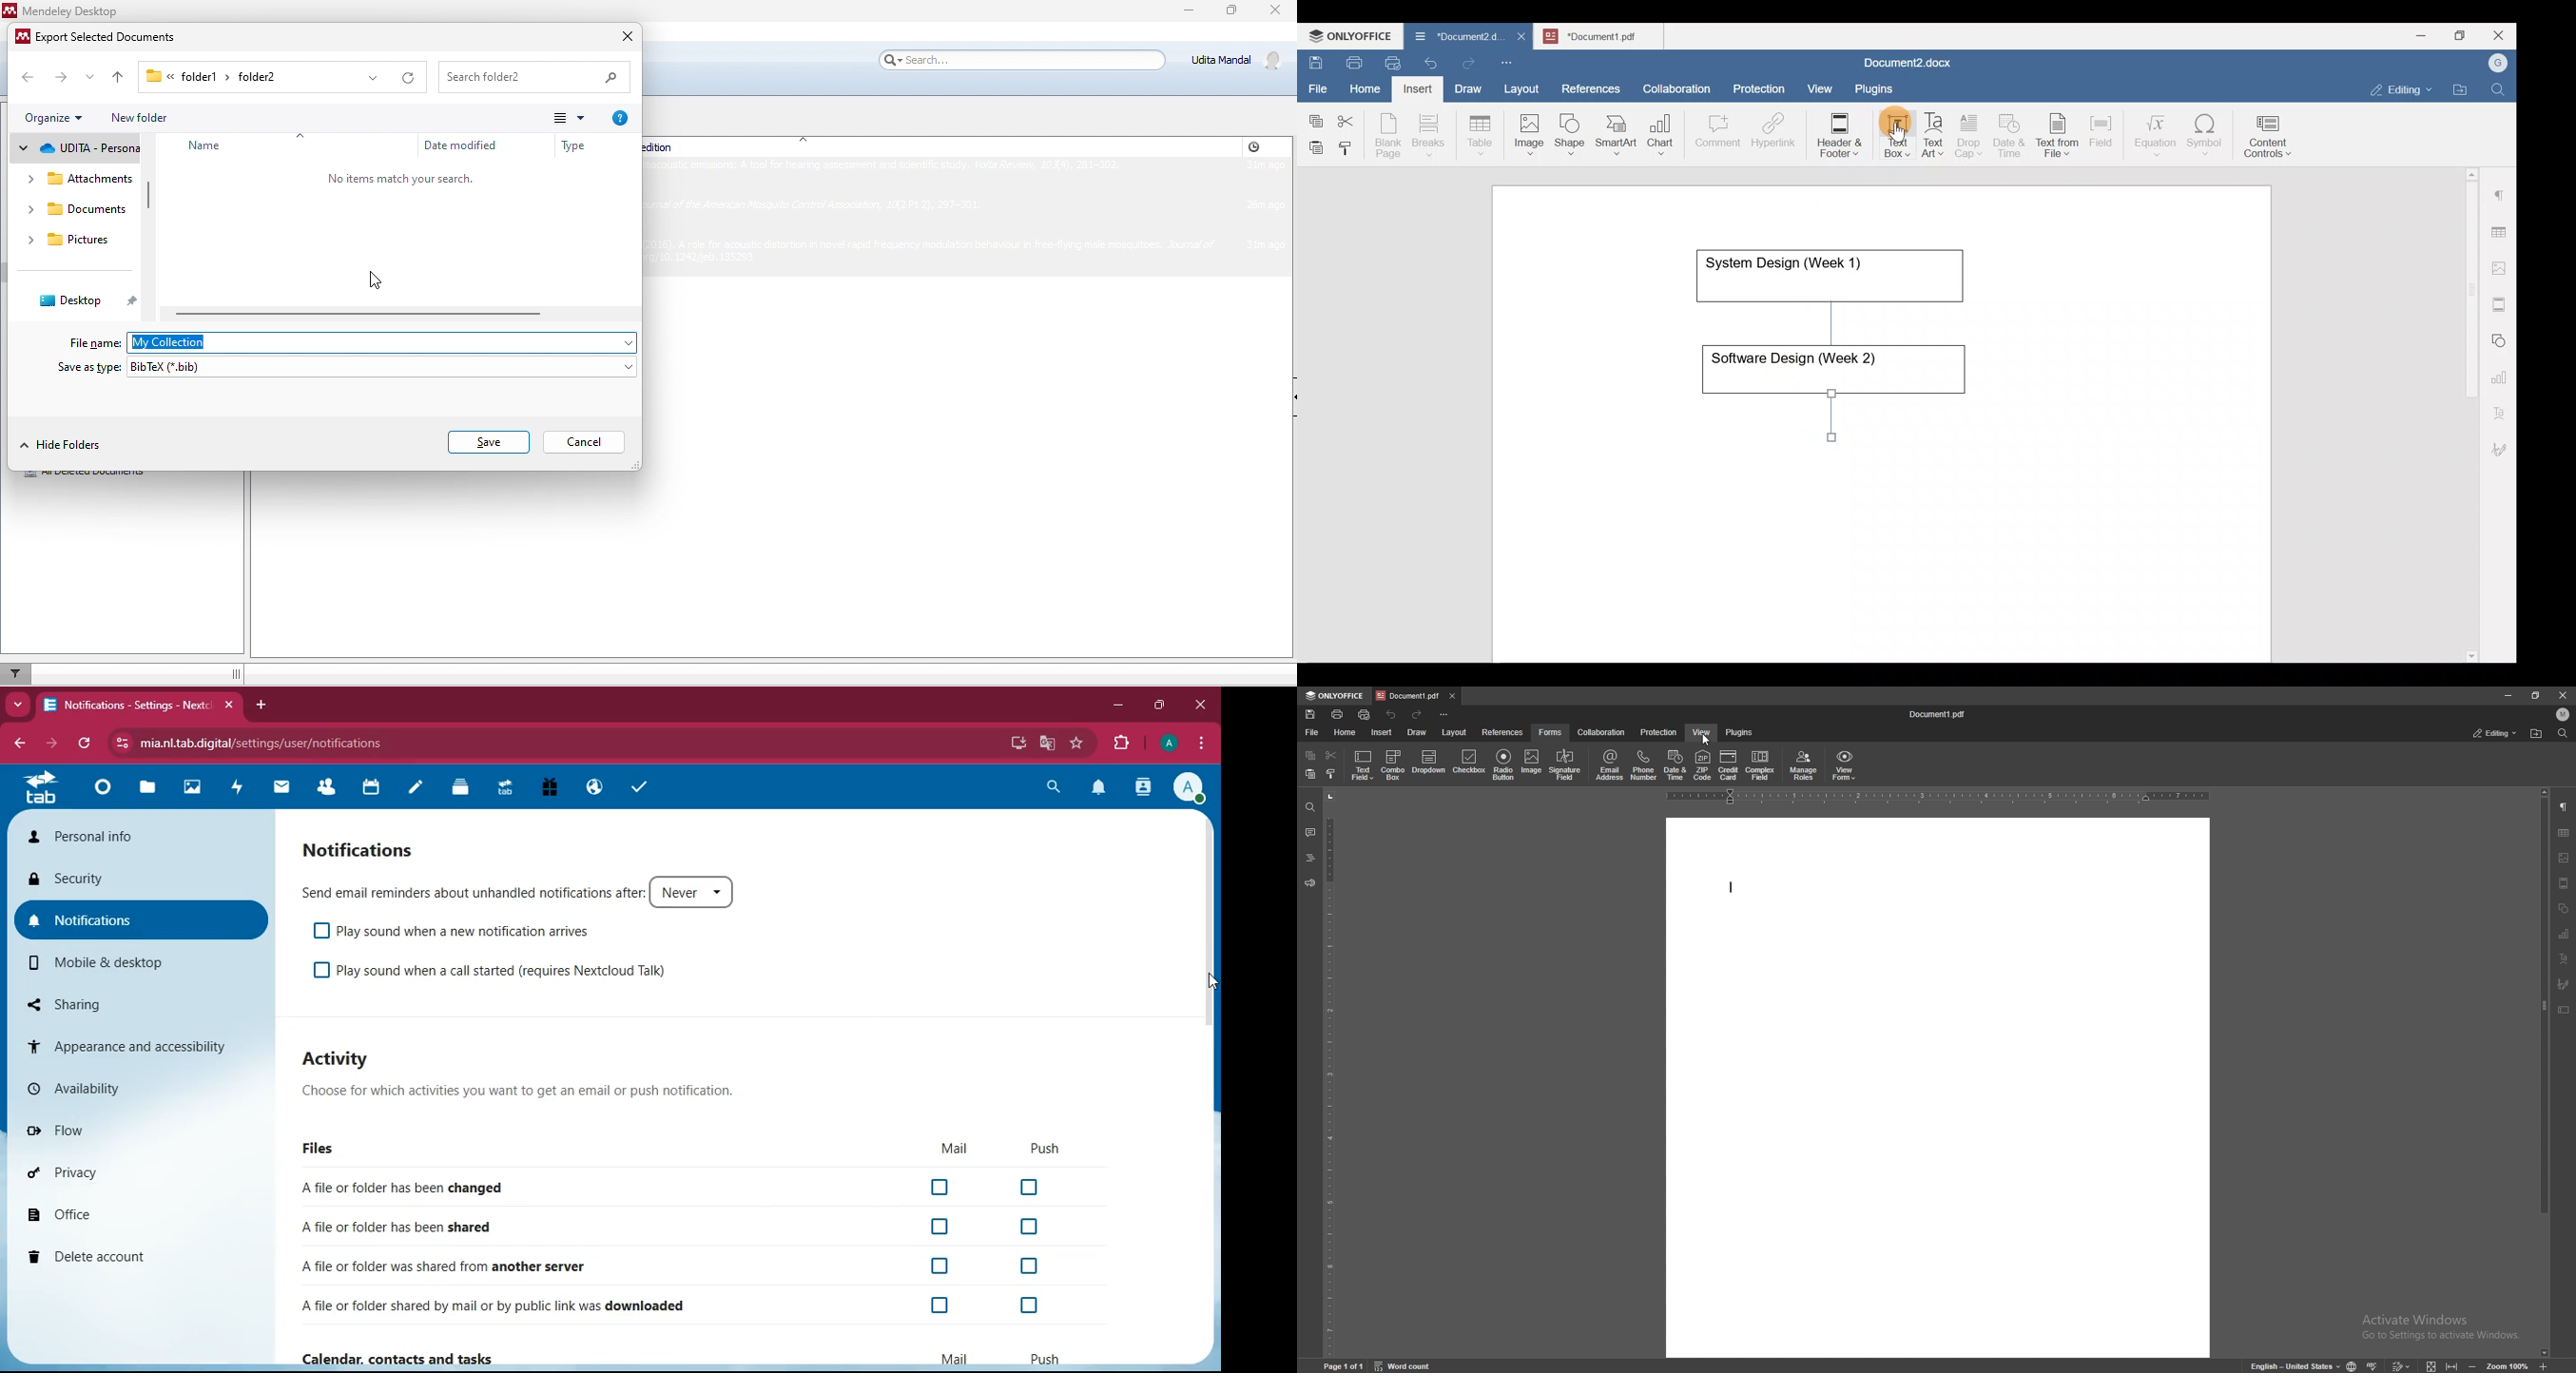 This screenshot has height=1400, width=2576. Describe the element at coordinates (1017, 745) in the screenshot. I see `desktop` at that location.